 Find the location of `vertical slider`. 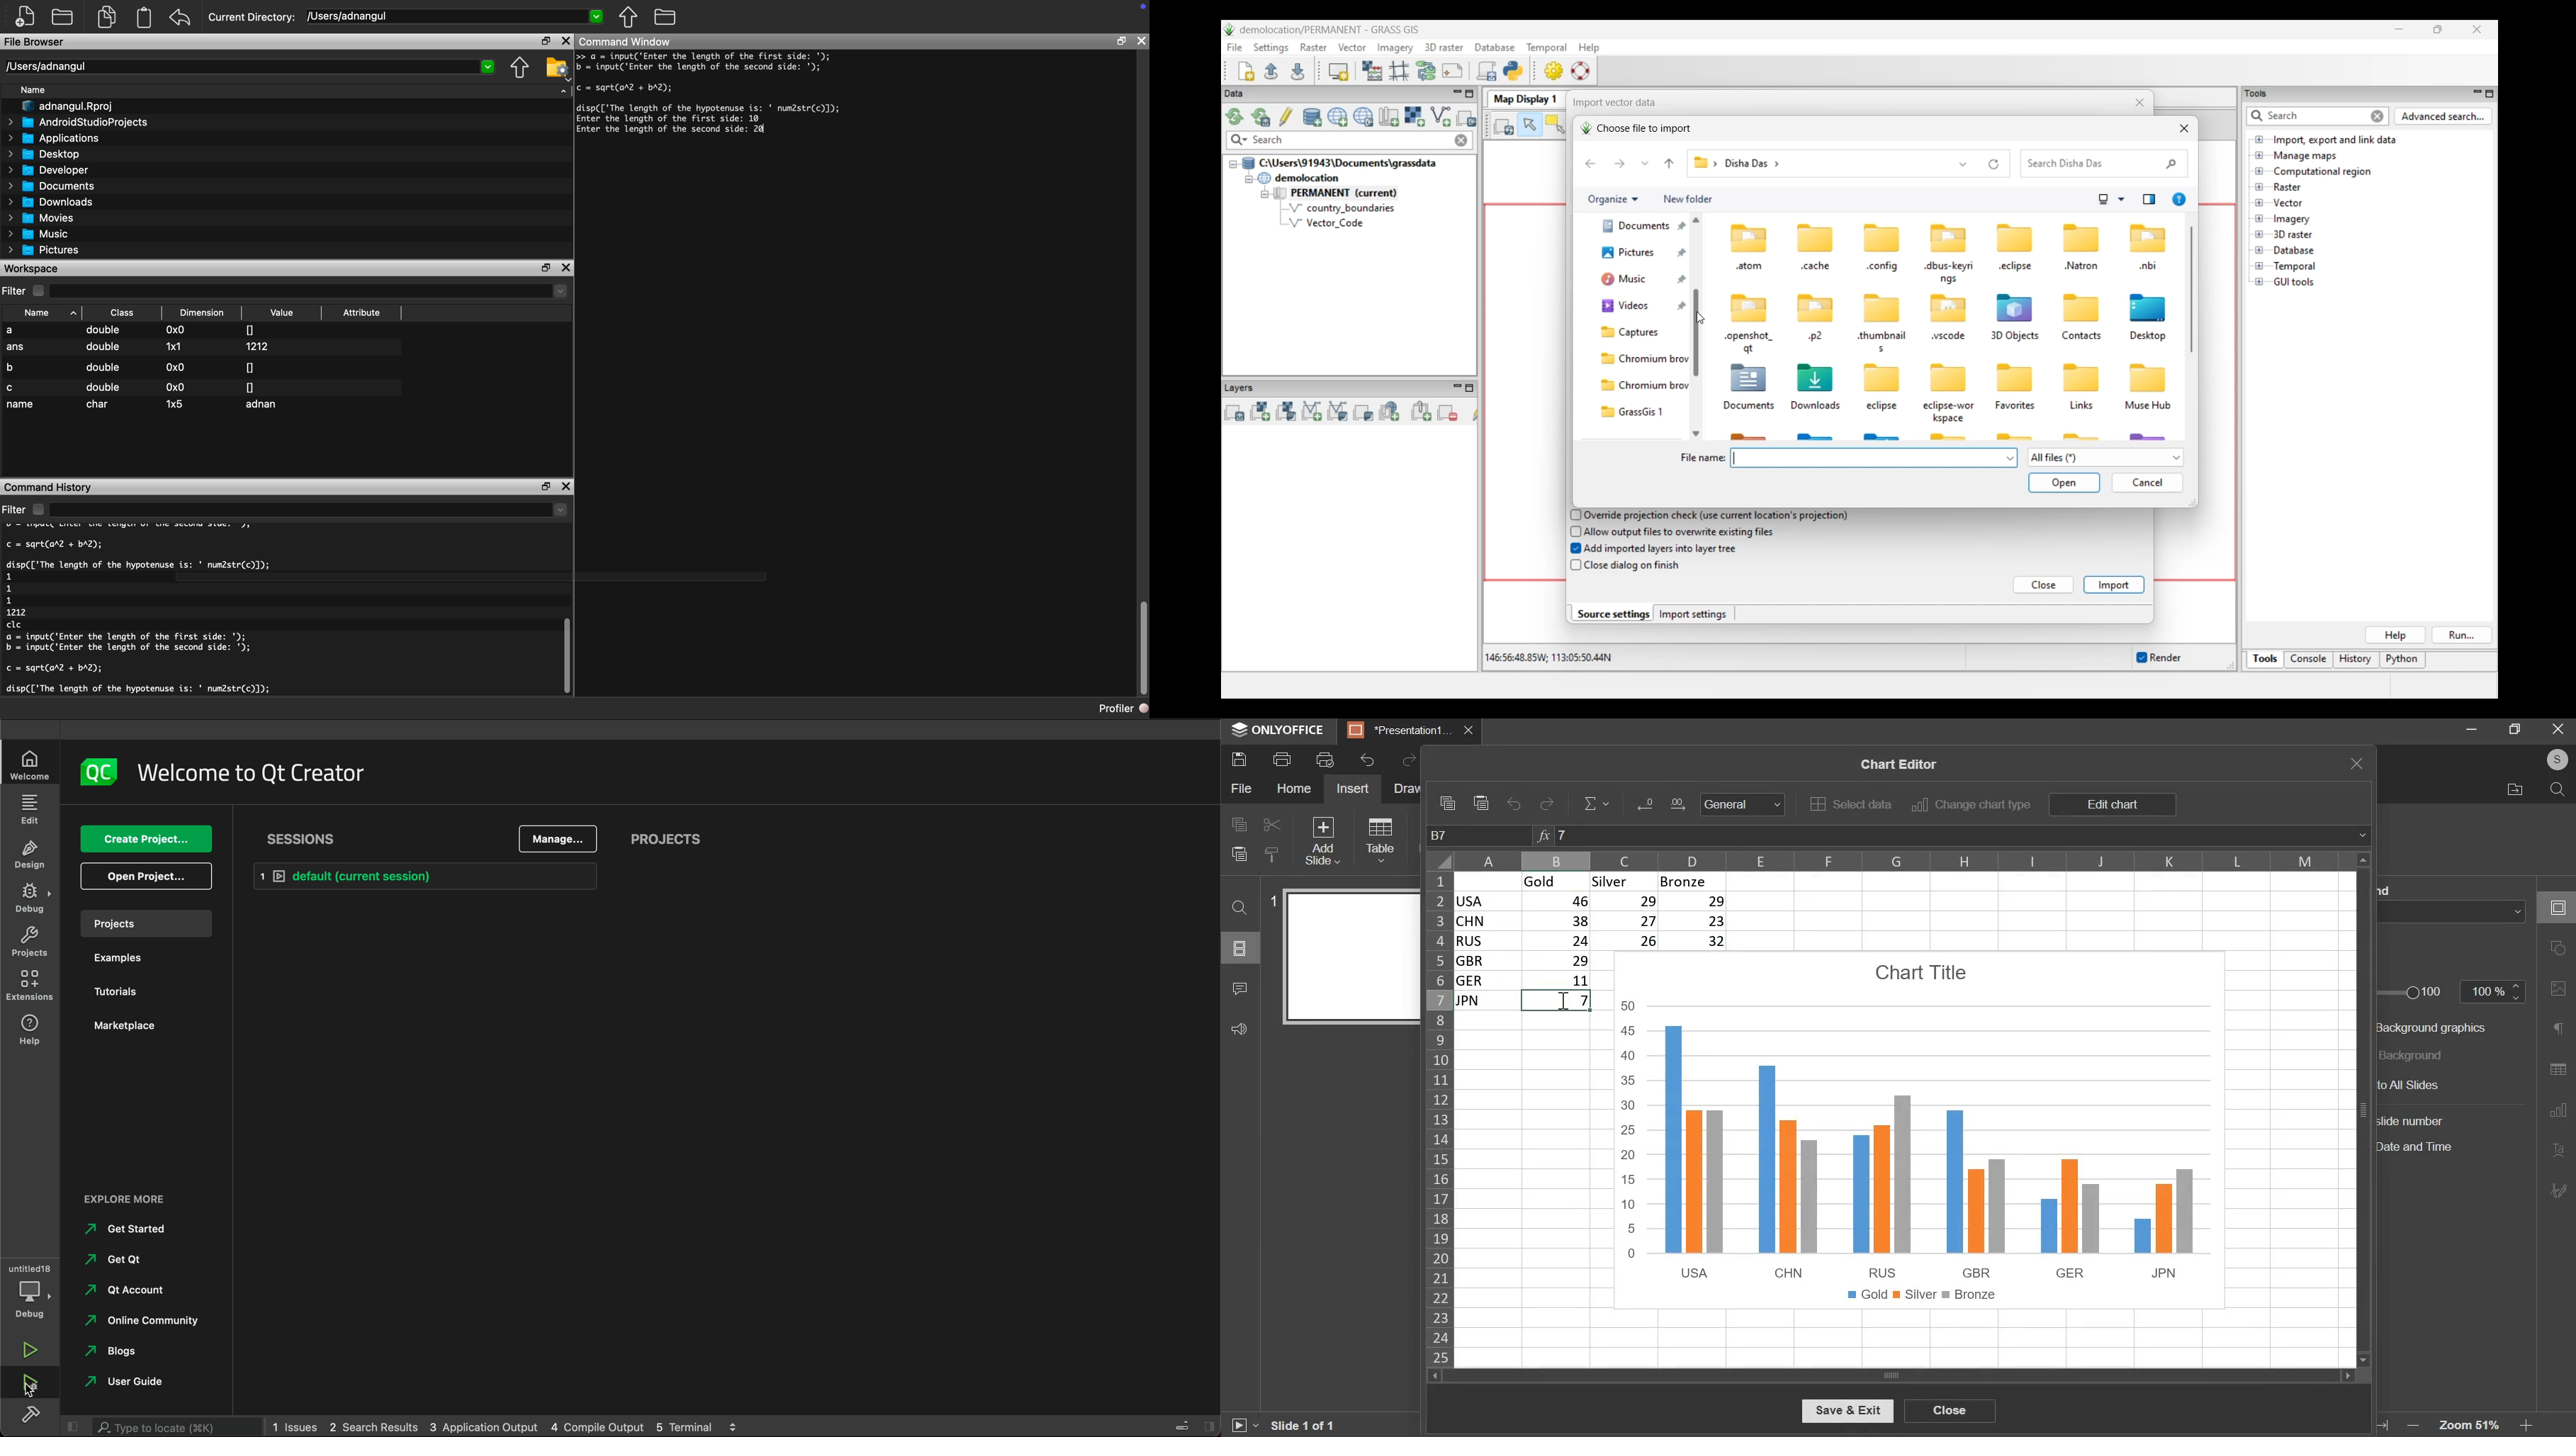

vertical slider is located at coordinates (2363, 1108).